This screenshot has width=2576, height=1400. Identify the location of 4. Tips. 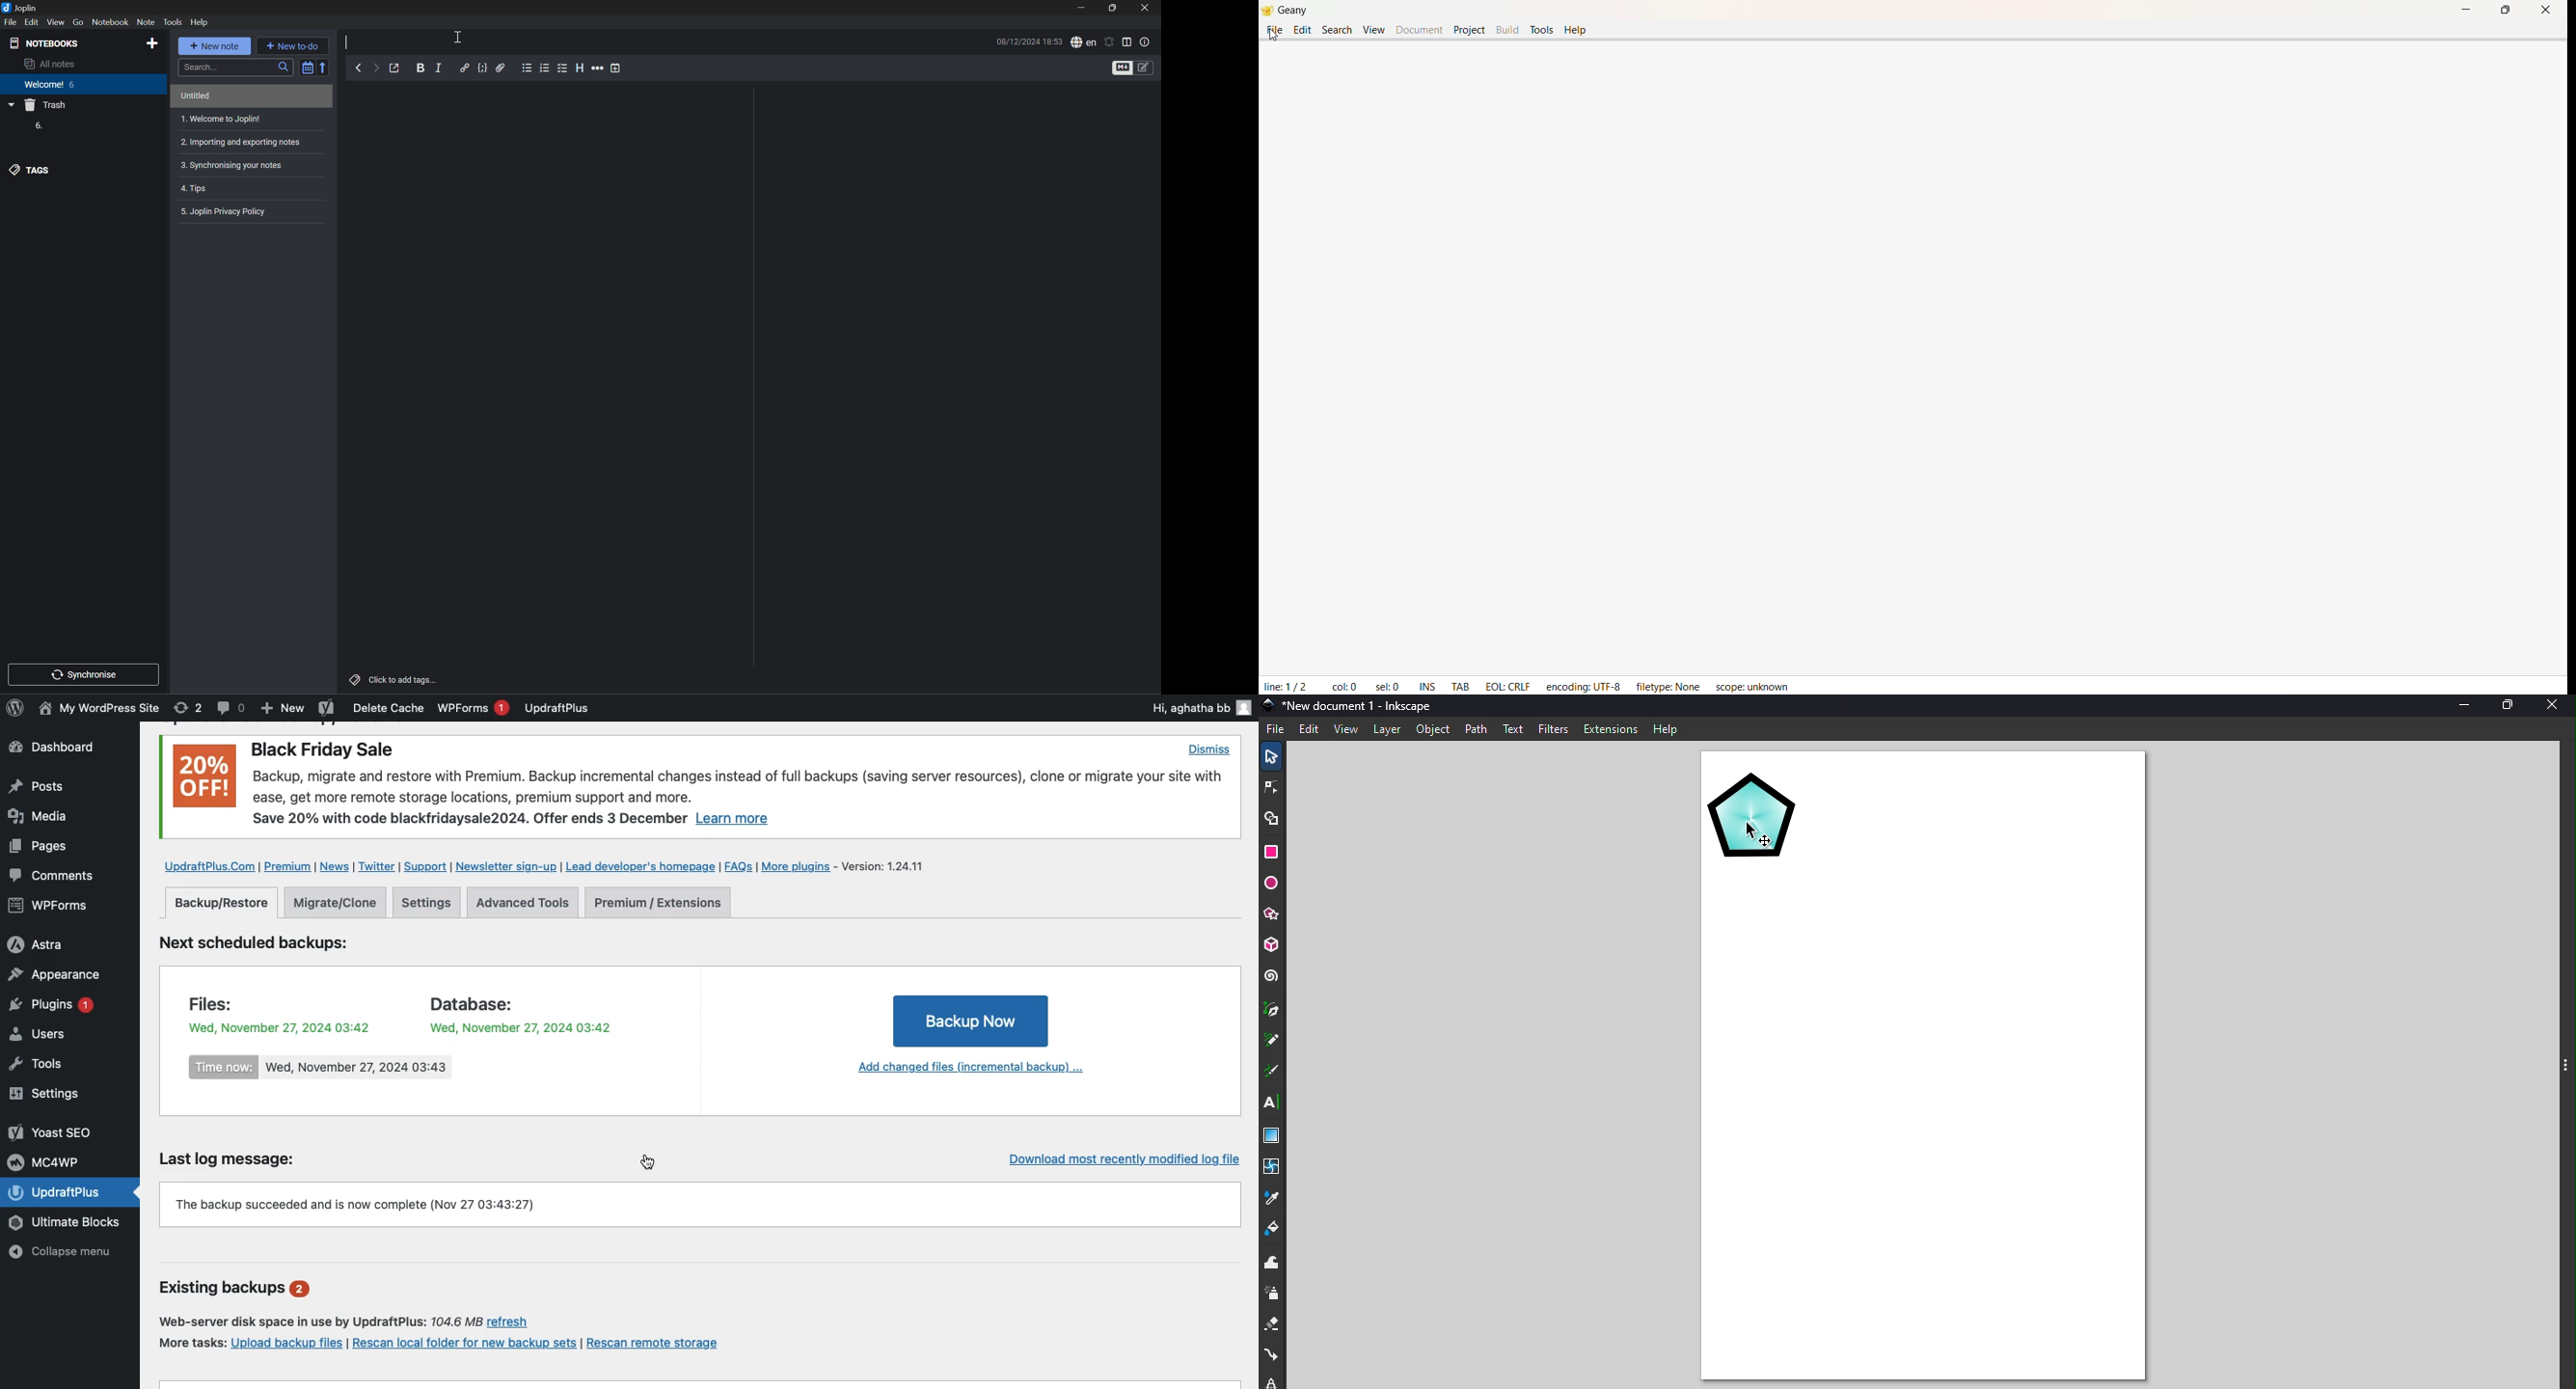
(197, 189).